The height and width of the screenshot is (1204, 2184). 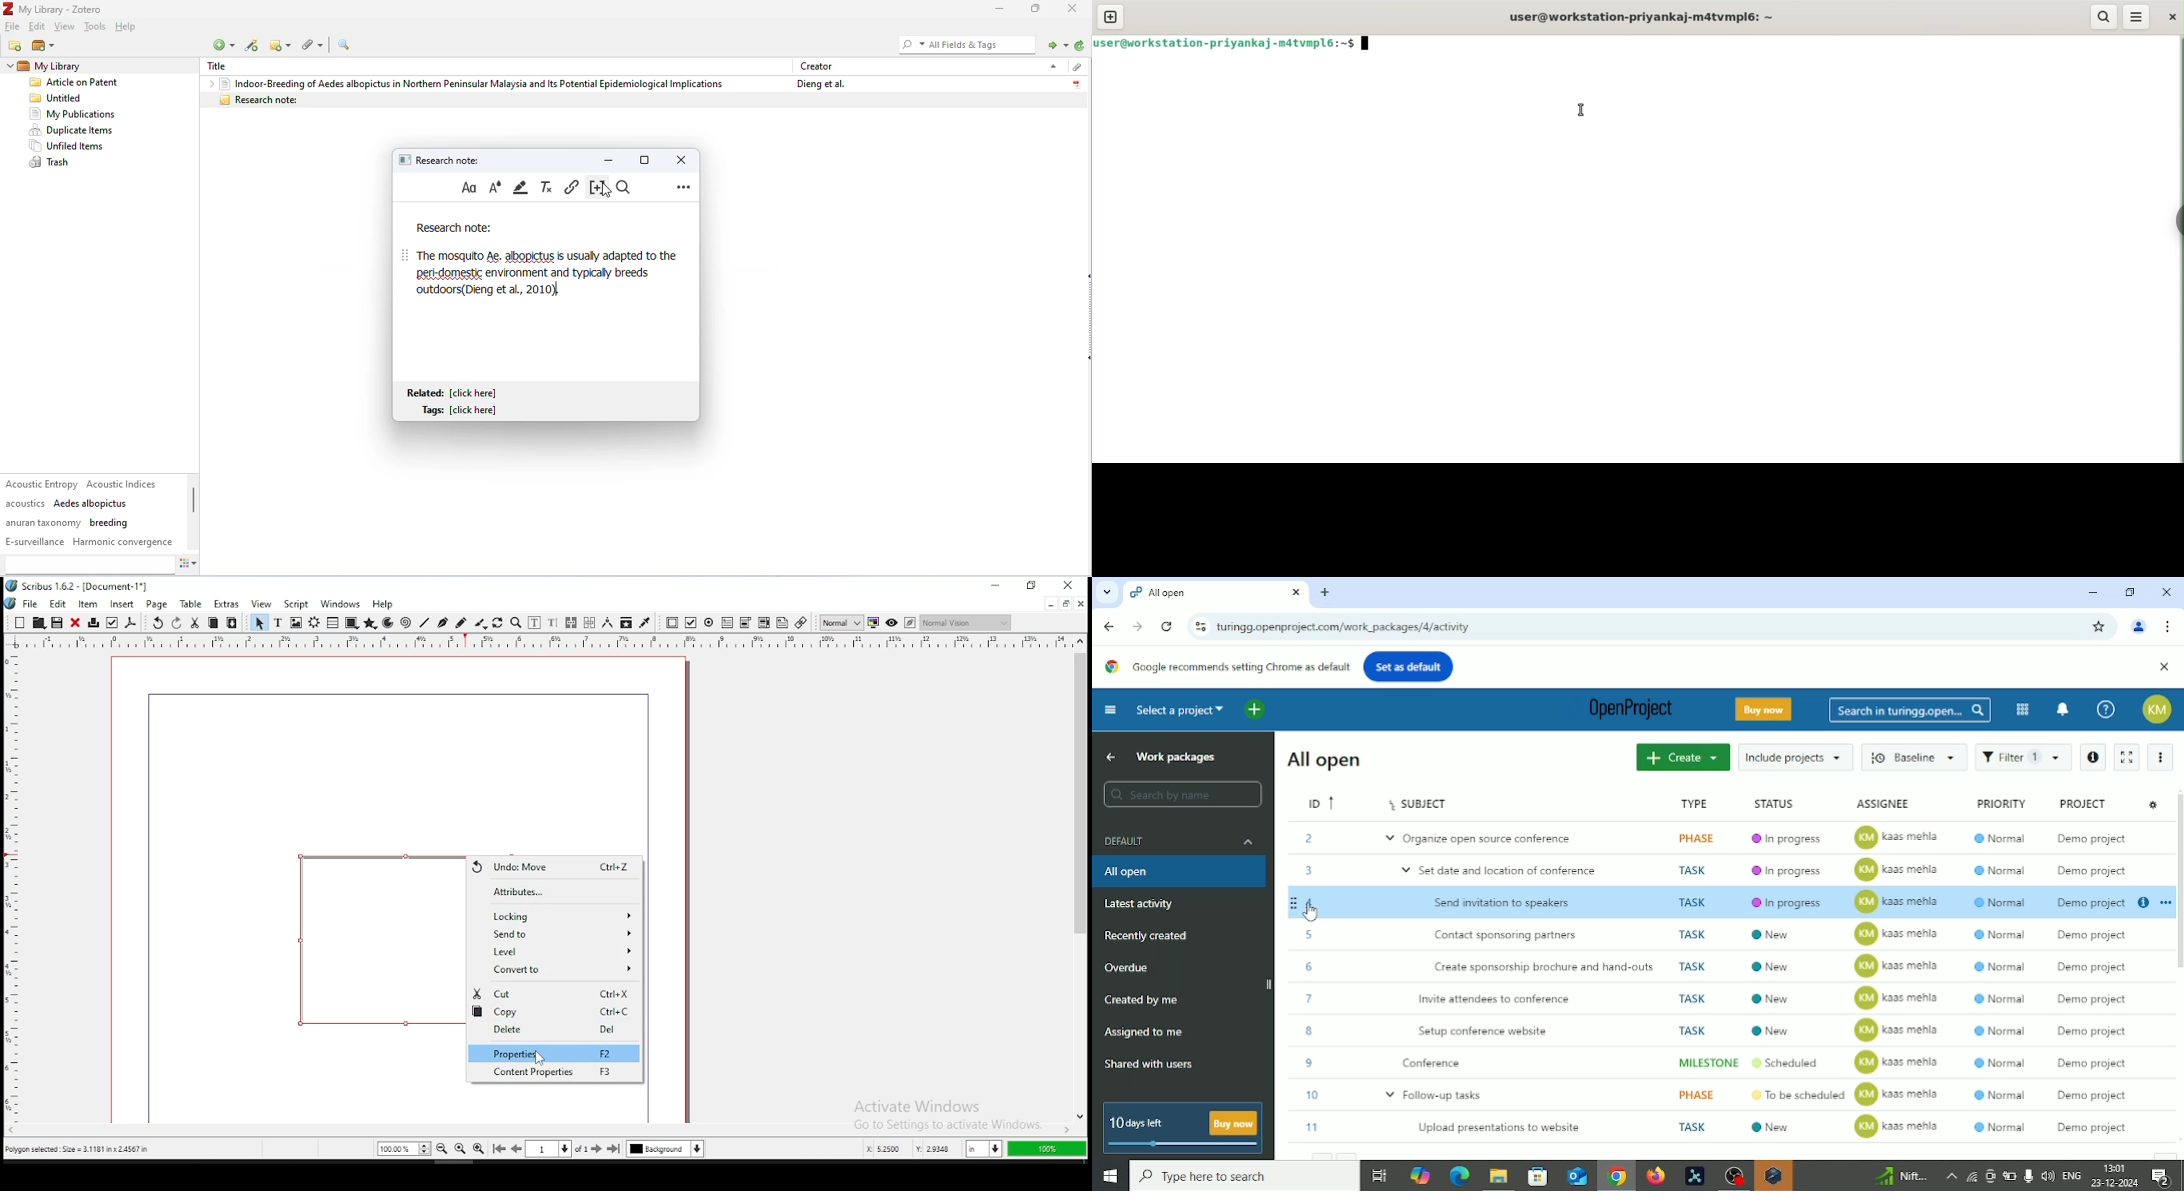 I want to click on duplicate items, so click(x=73, y=130).